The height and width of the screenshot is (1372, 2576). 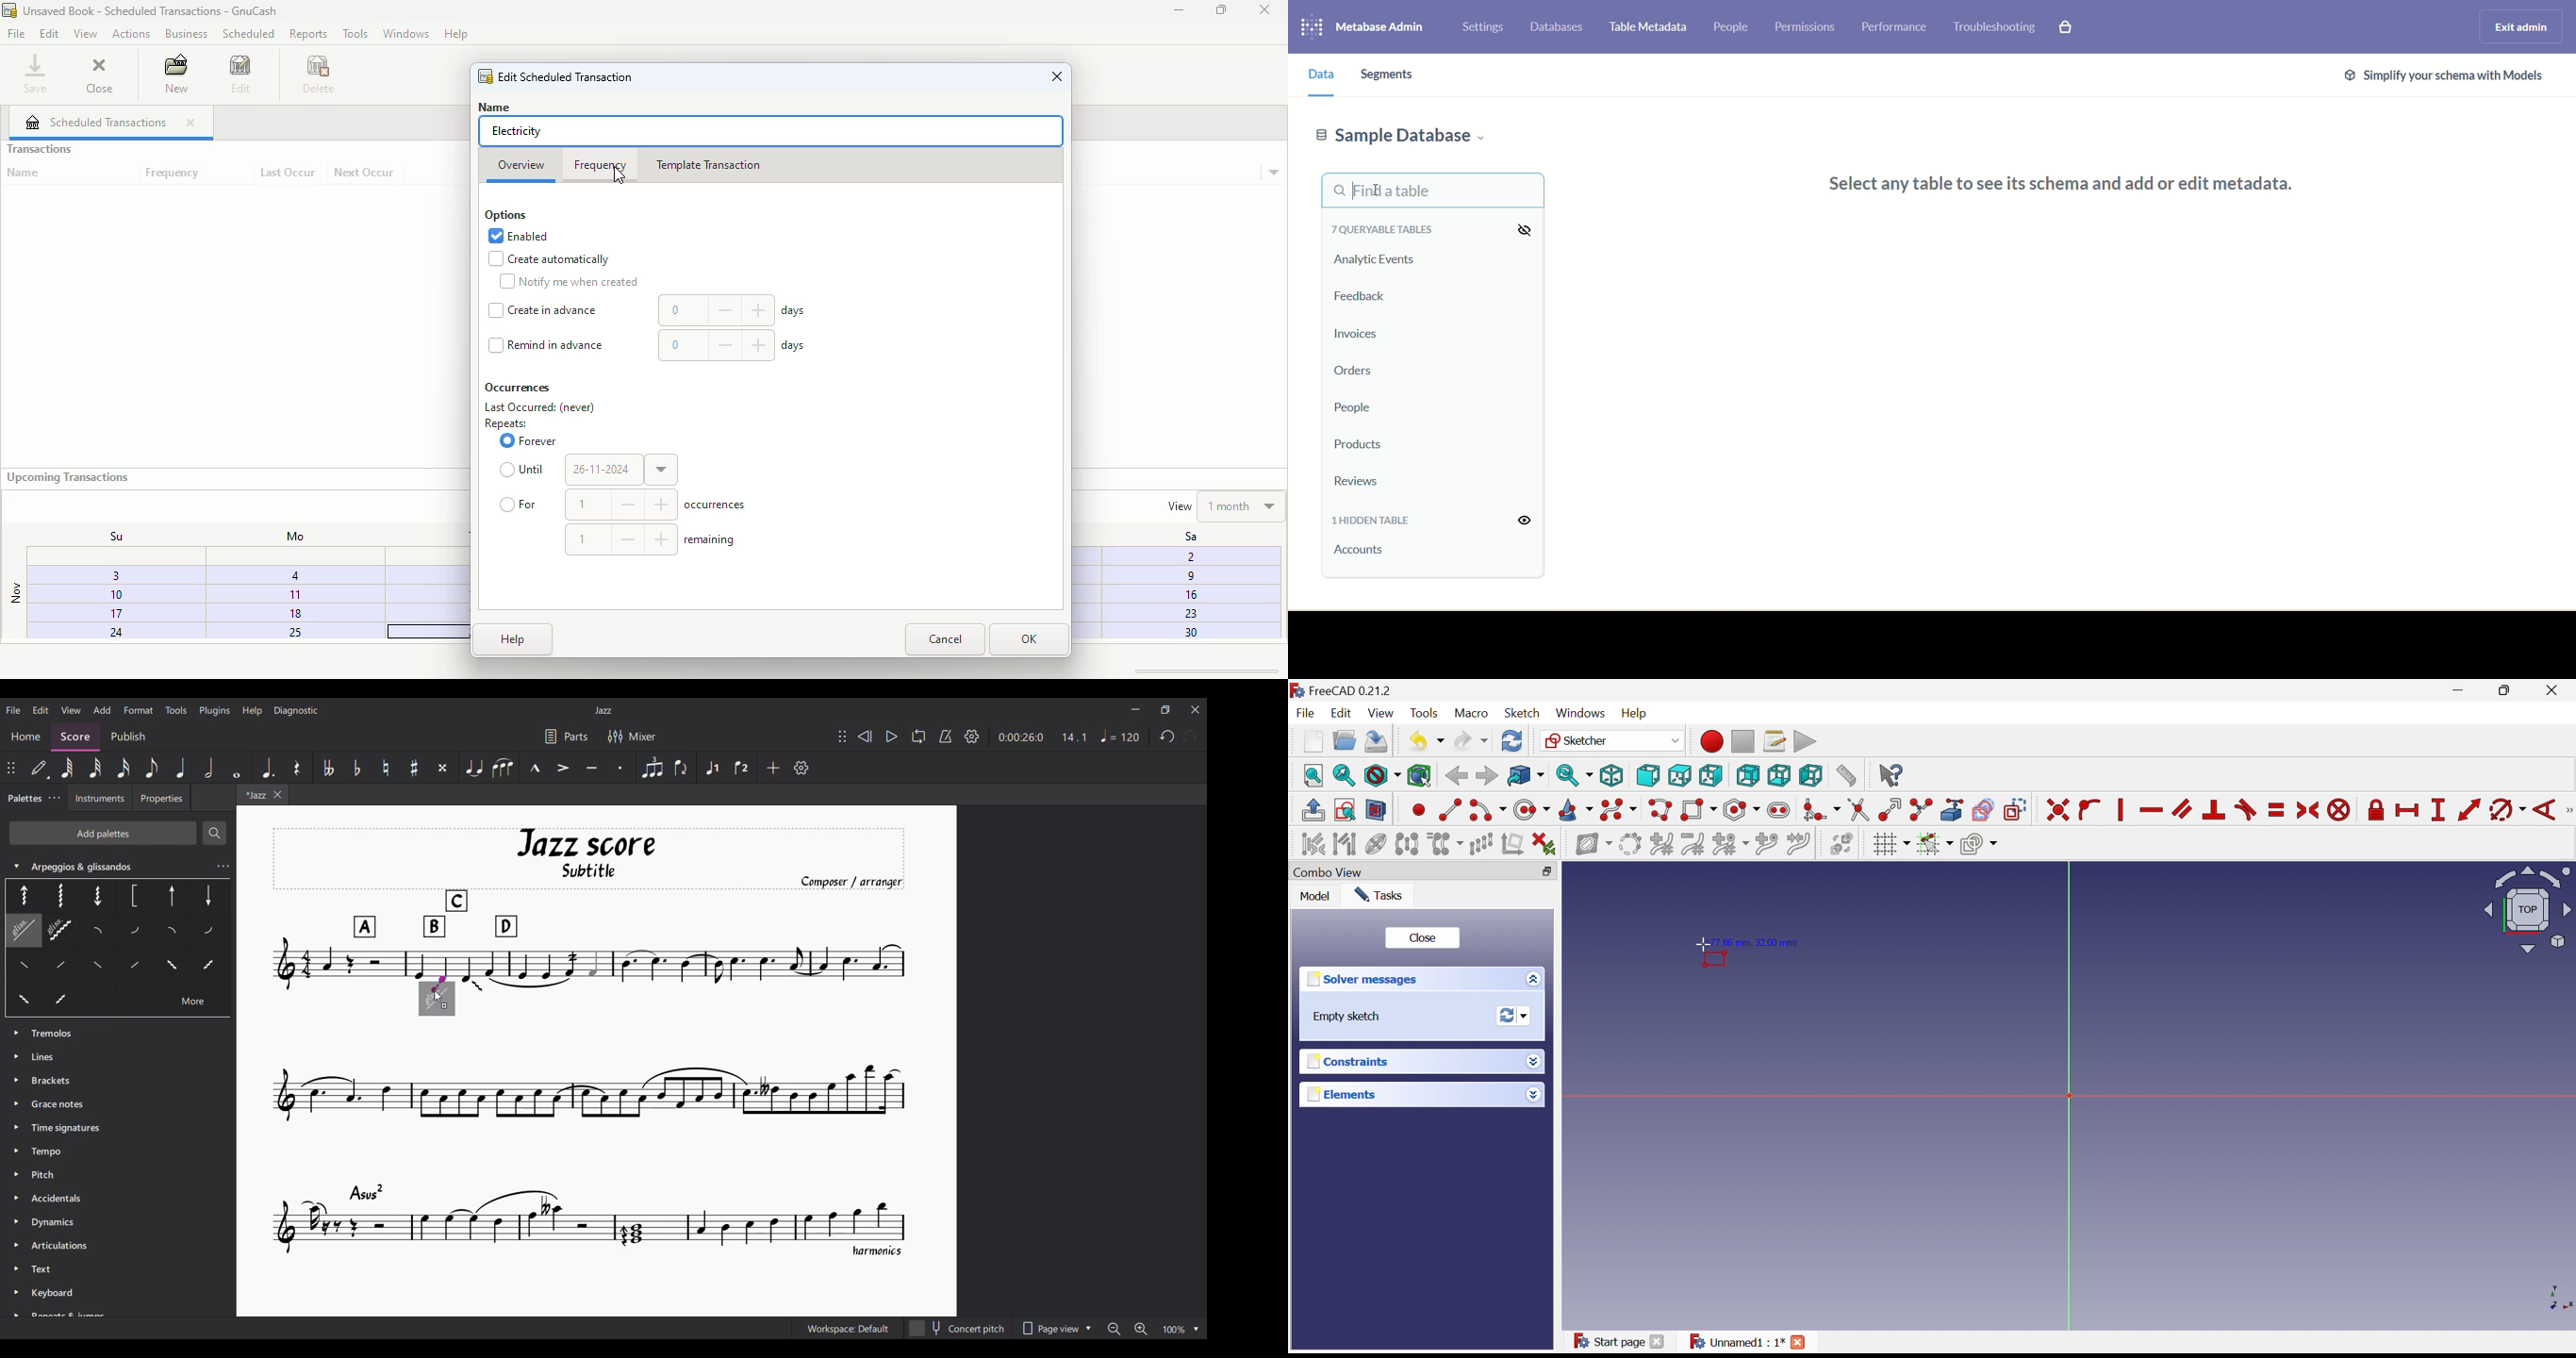 What do you see at coordinates (528, 440) in the screenshot?
I see `forever` at bounding box center [528, 440].